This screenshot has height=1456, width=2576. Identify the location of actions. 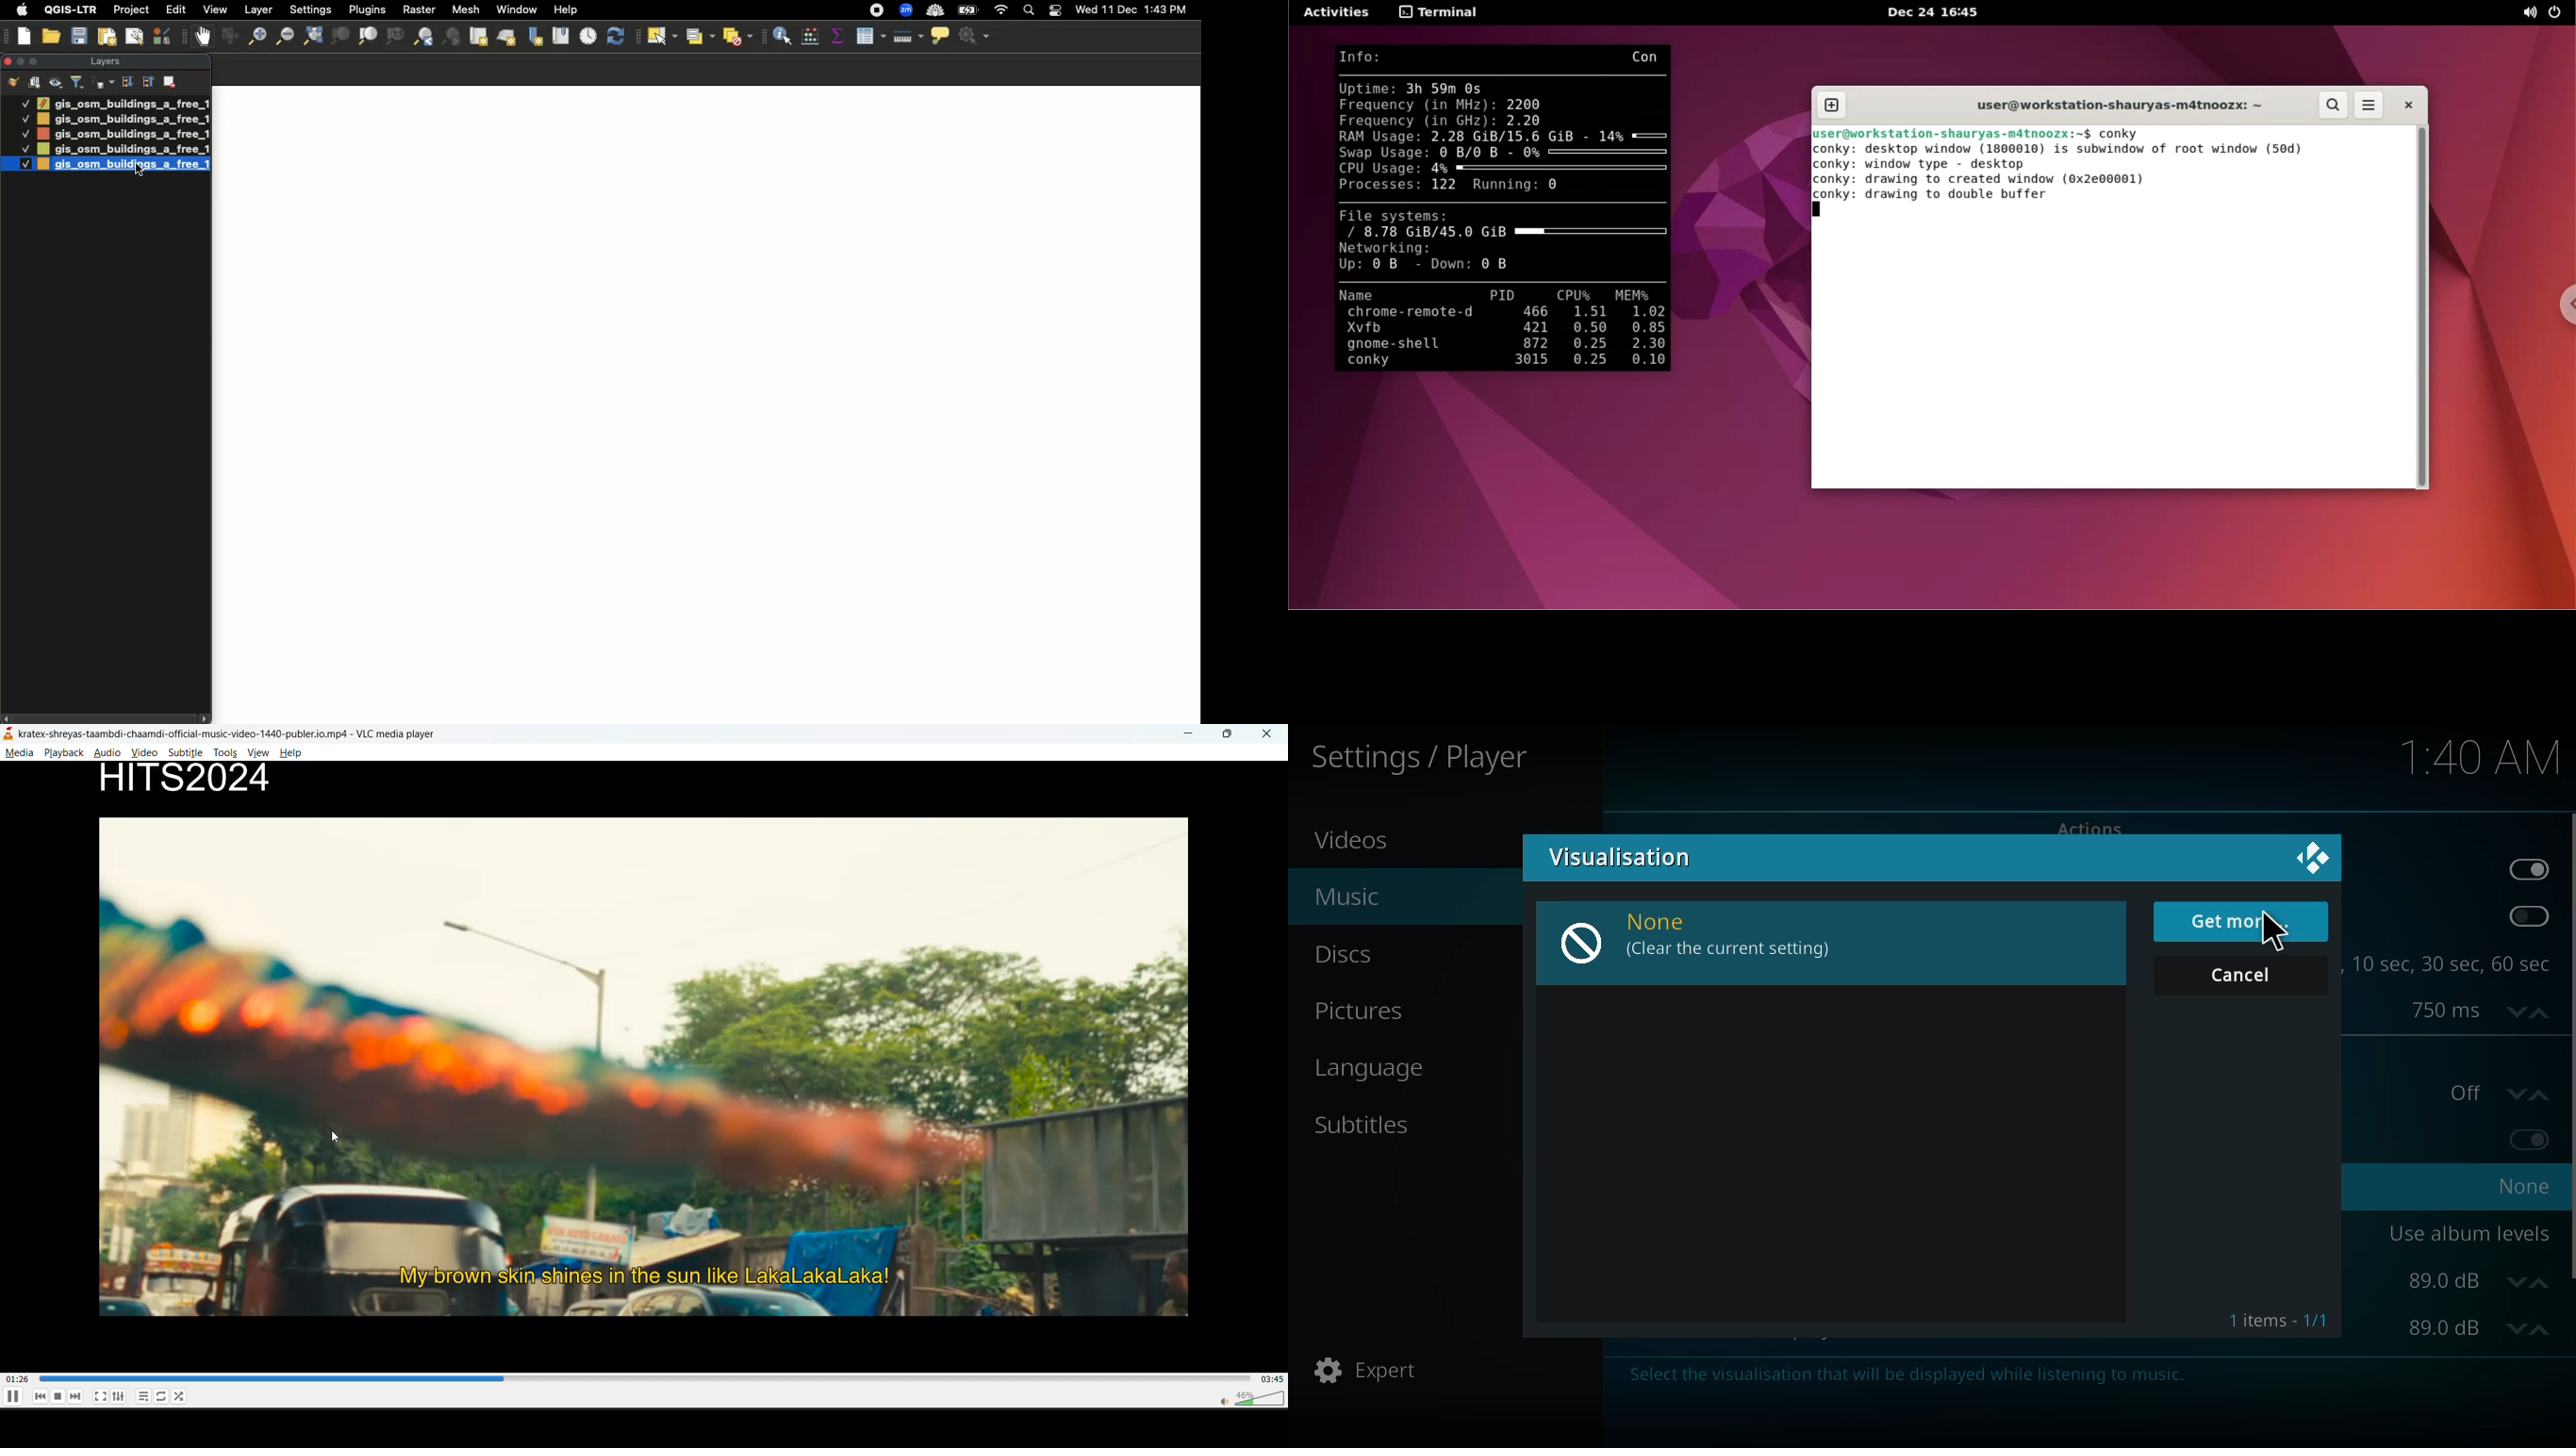
(2088, 826).